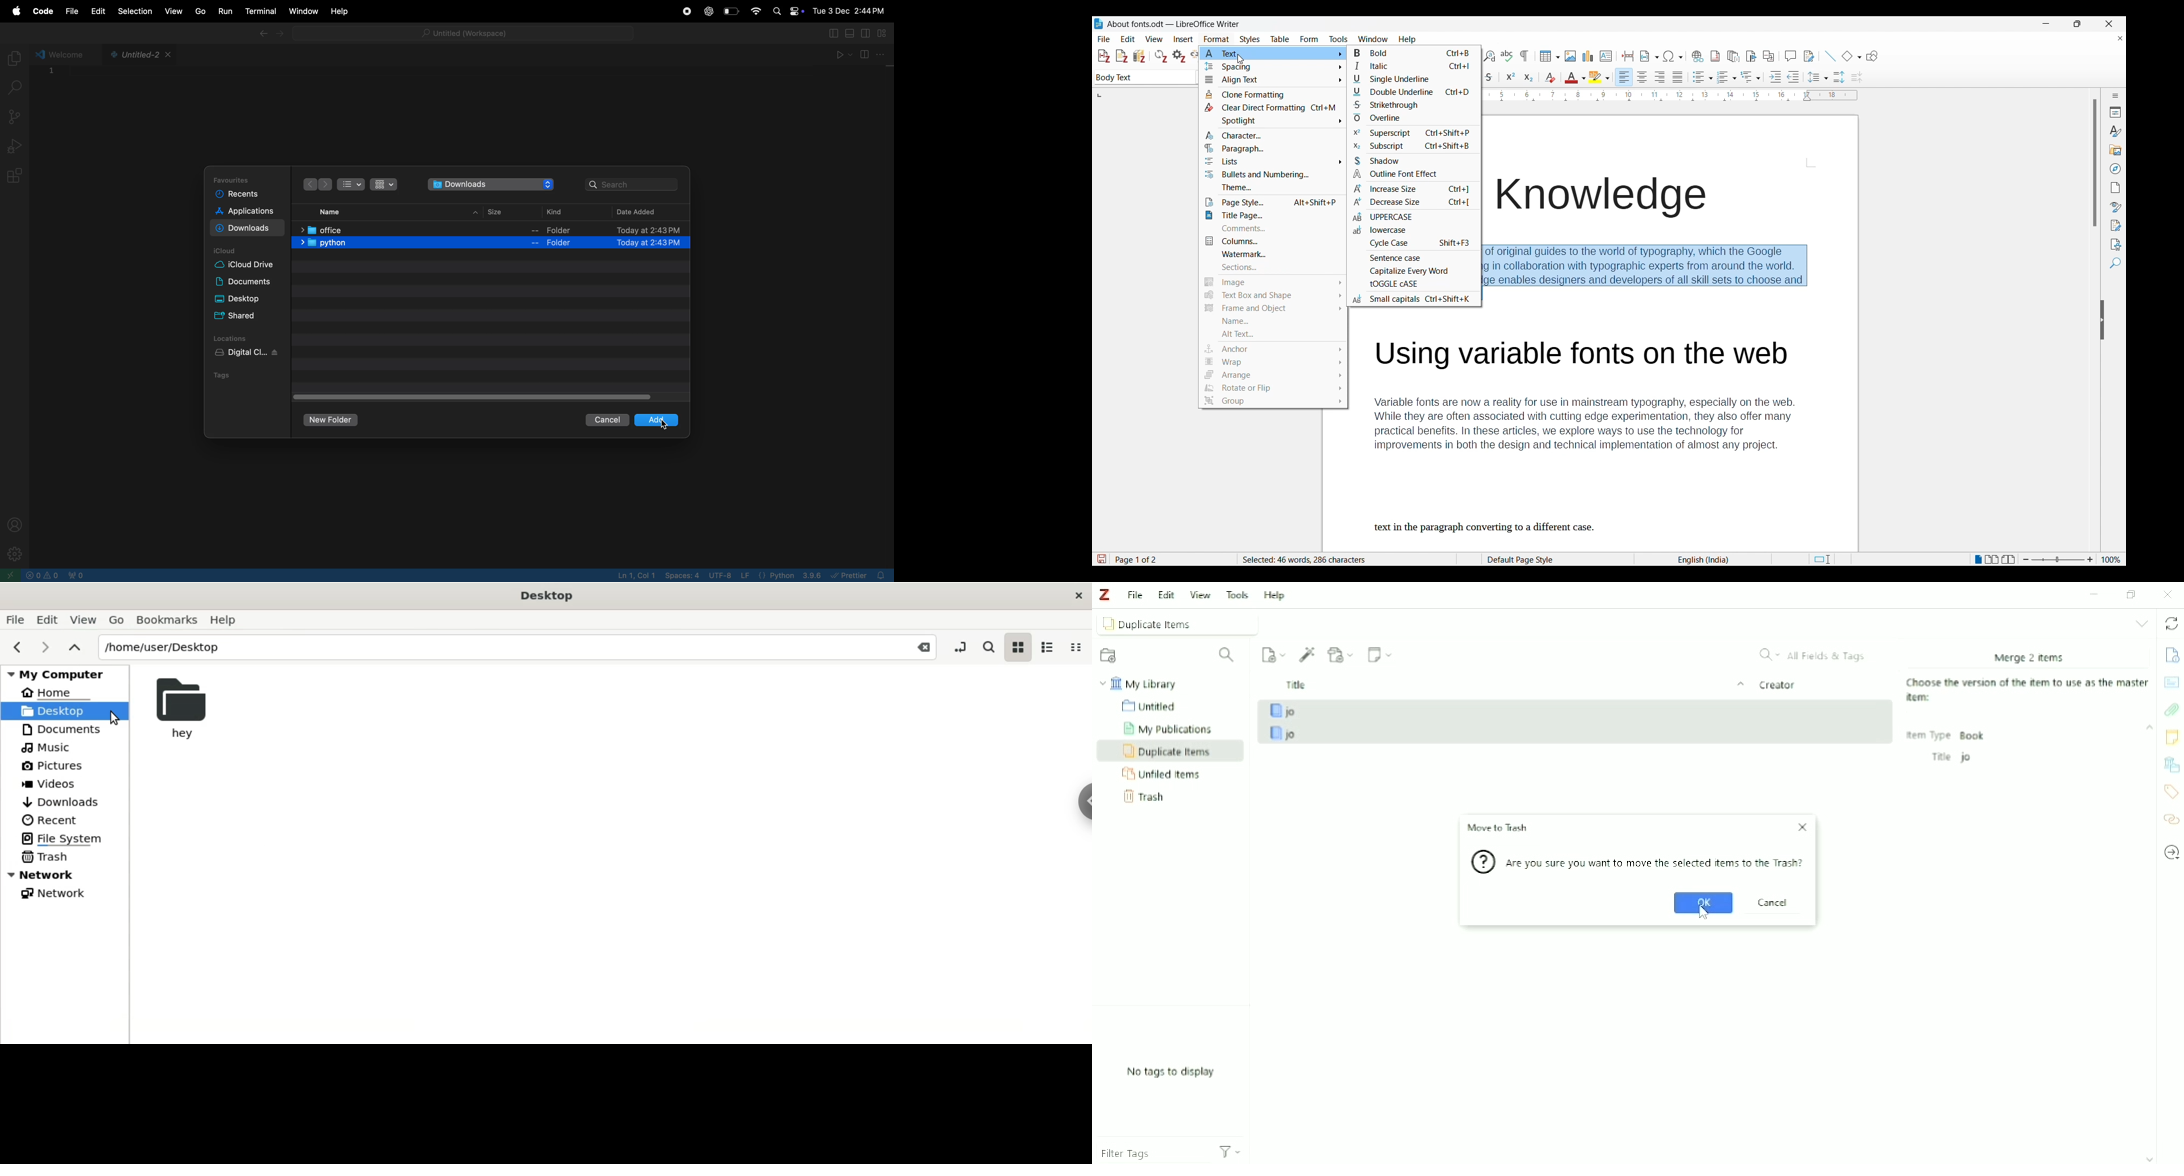  I want to click on Window menu, so click(1373, 39).